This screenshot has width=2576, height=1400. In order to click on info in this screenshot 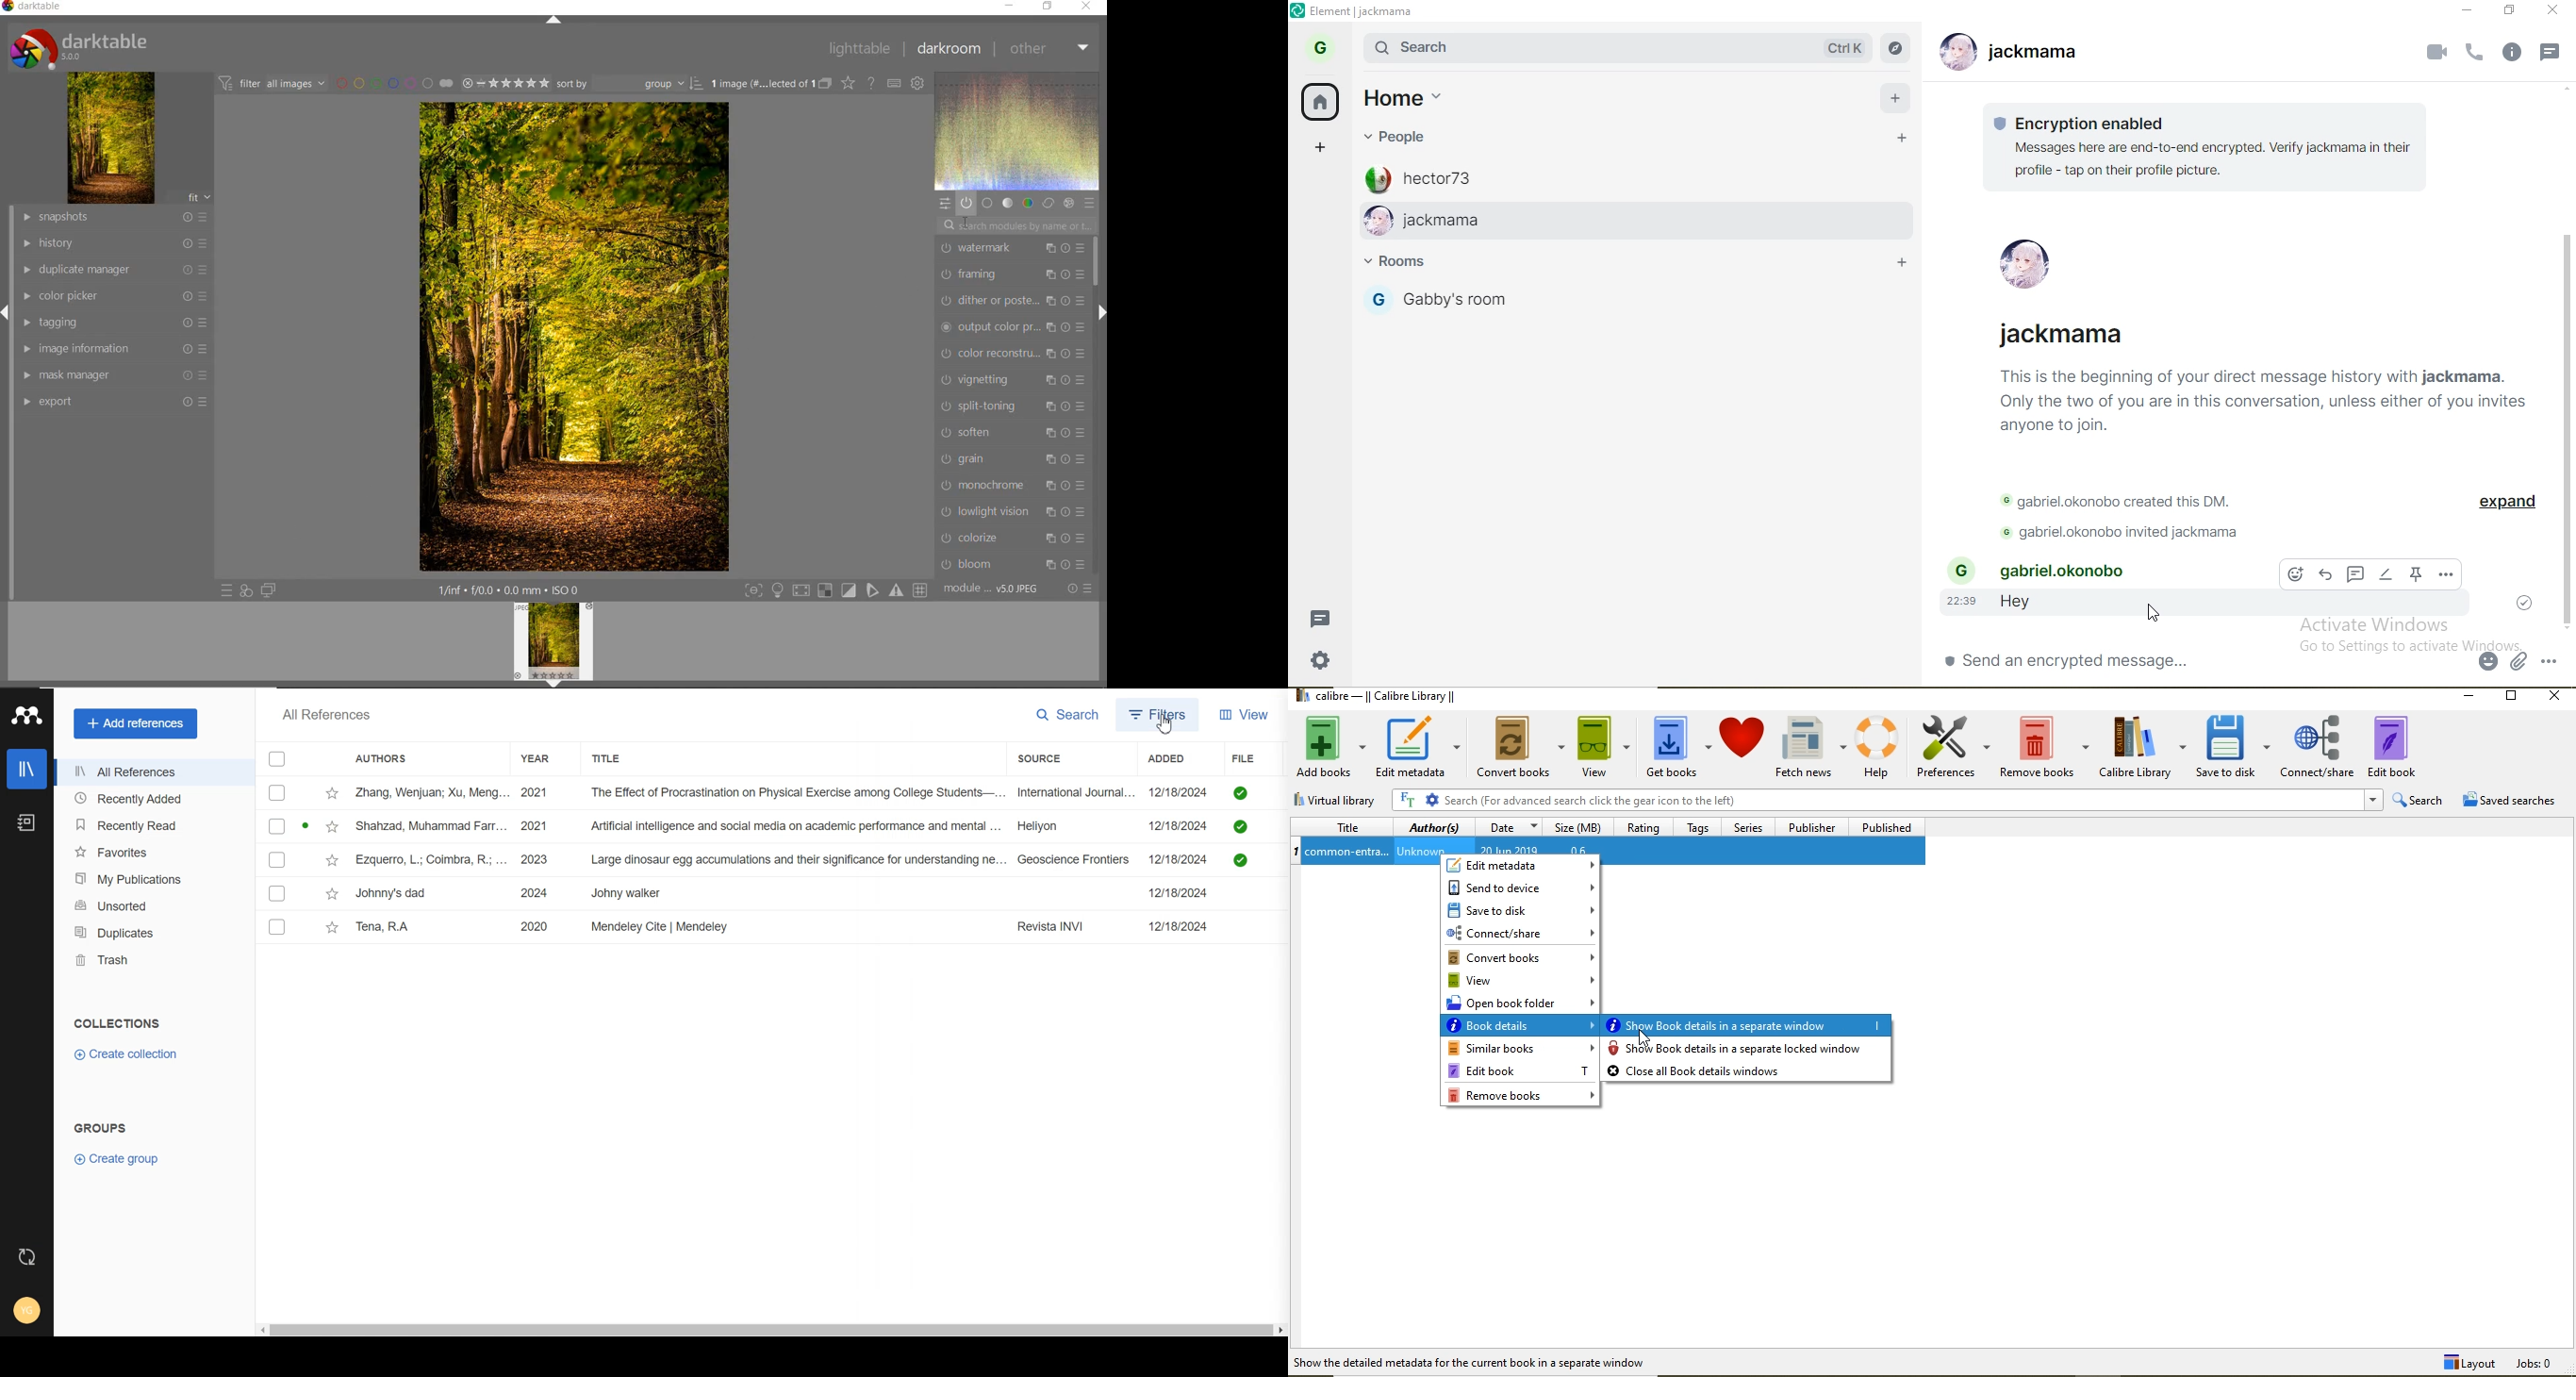, I will do `click(2509, 54)`.